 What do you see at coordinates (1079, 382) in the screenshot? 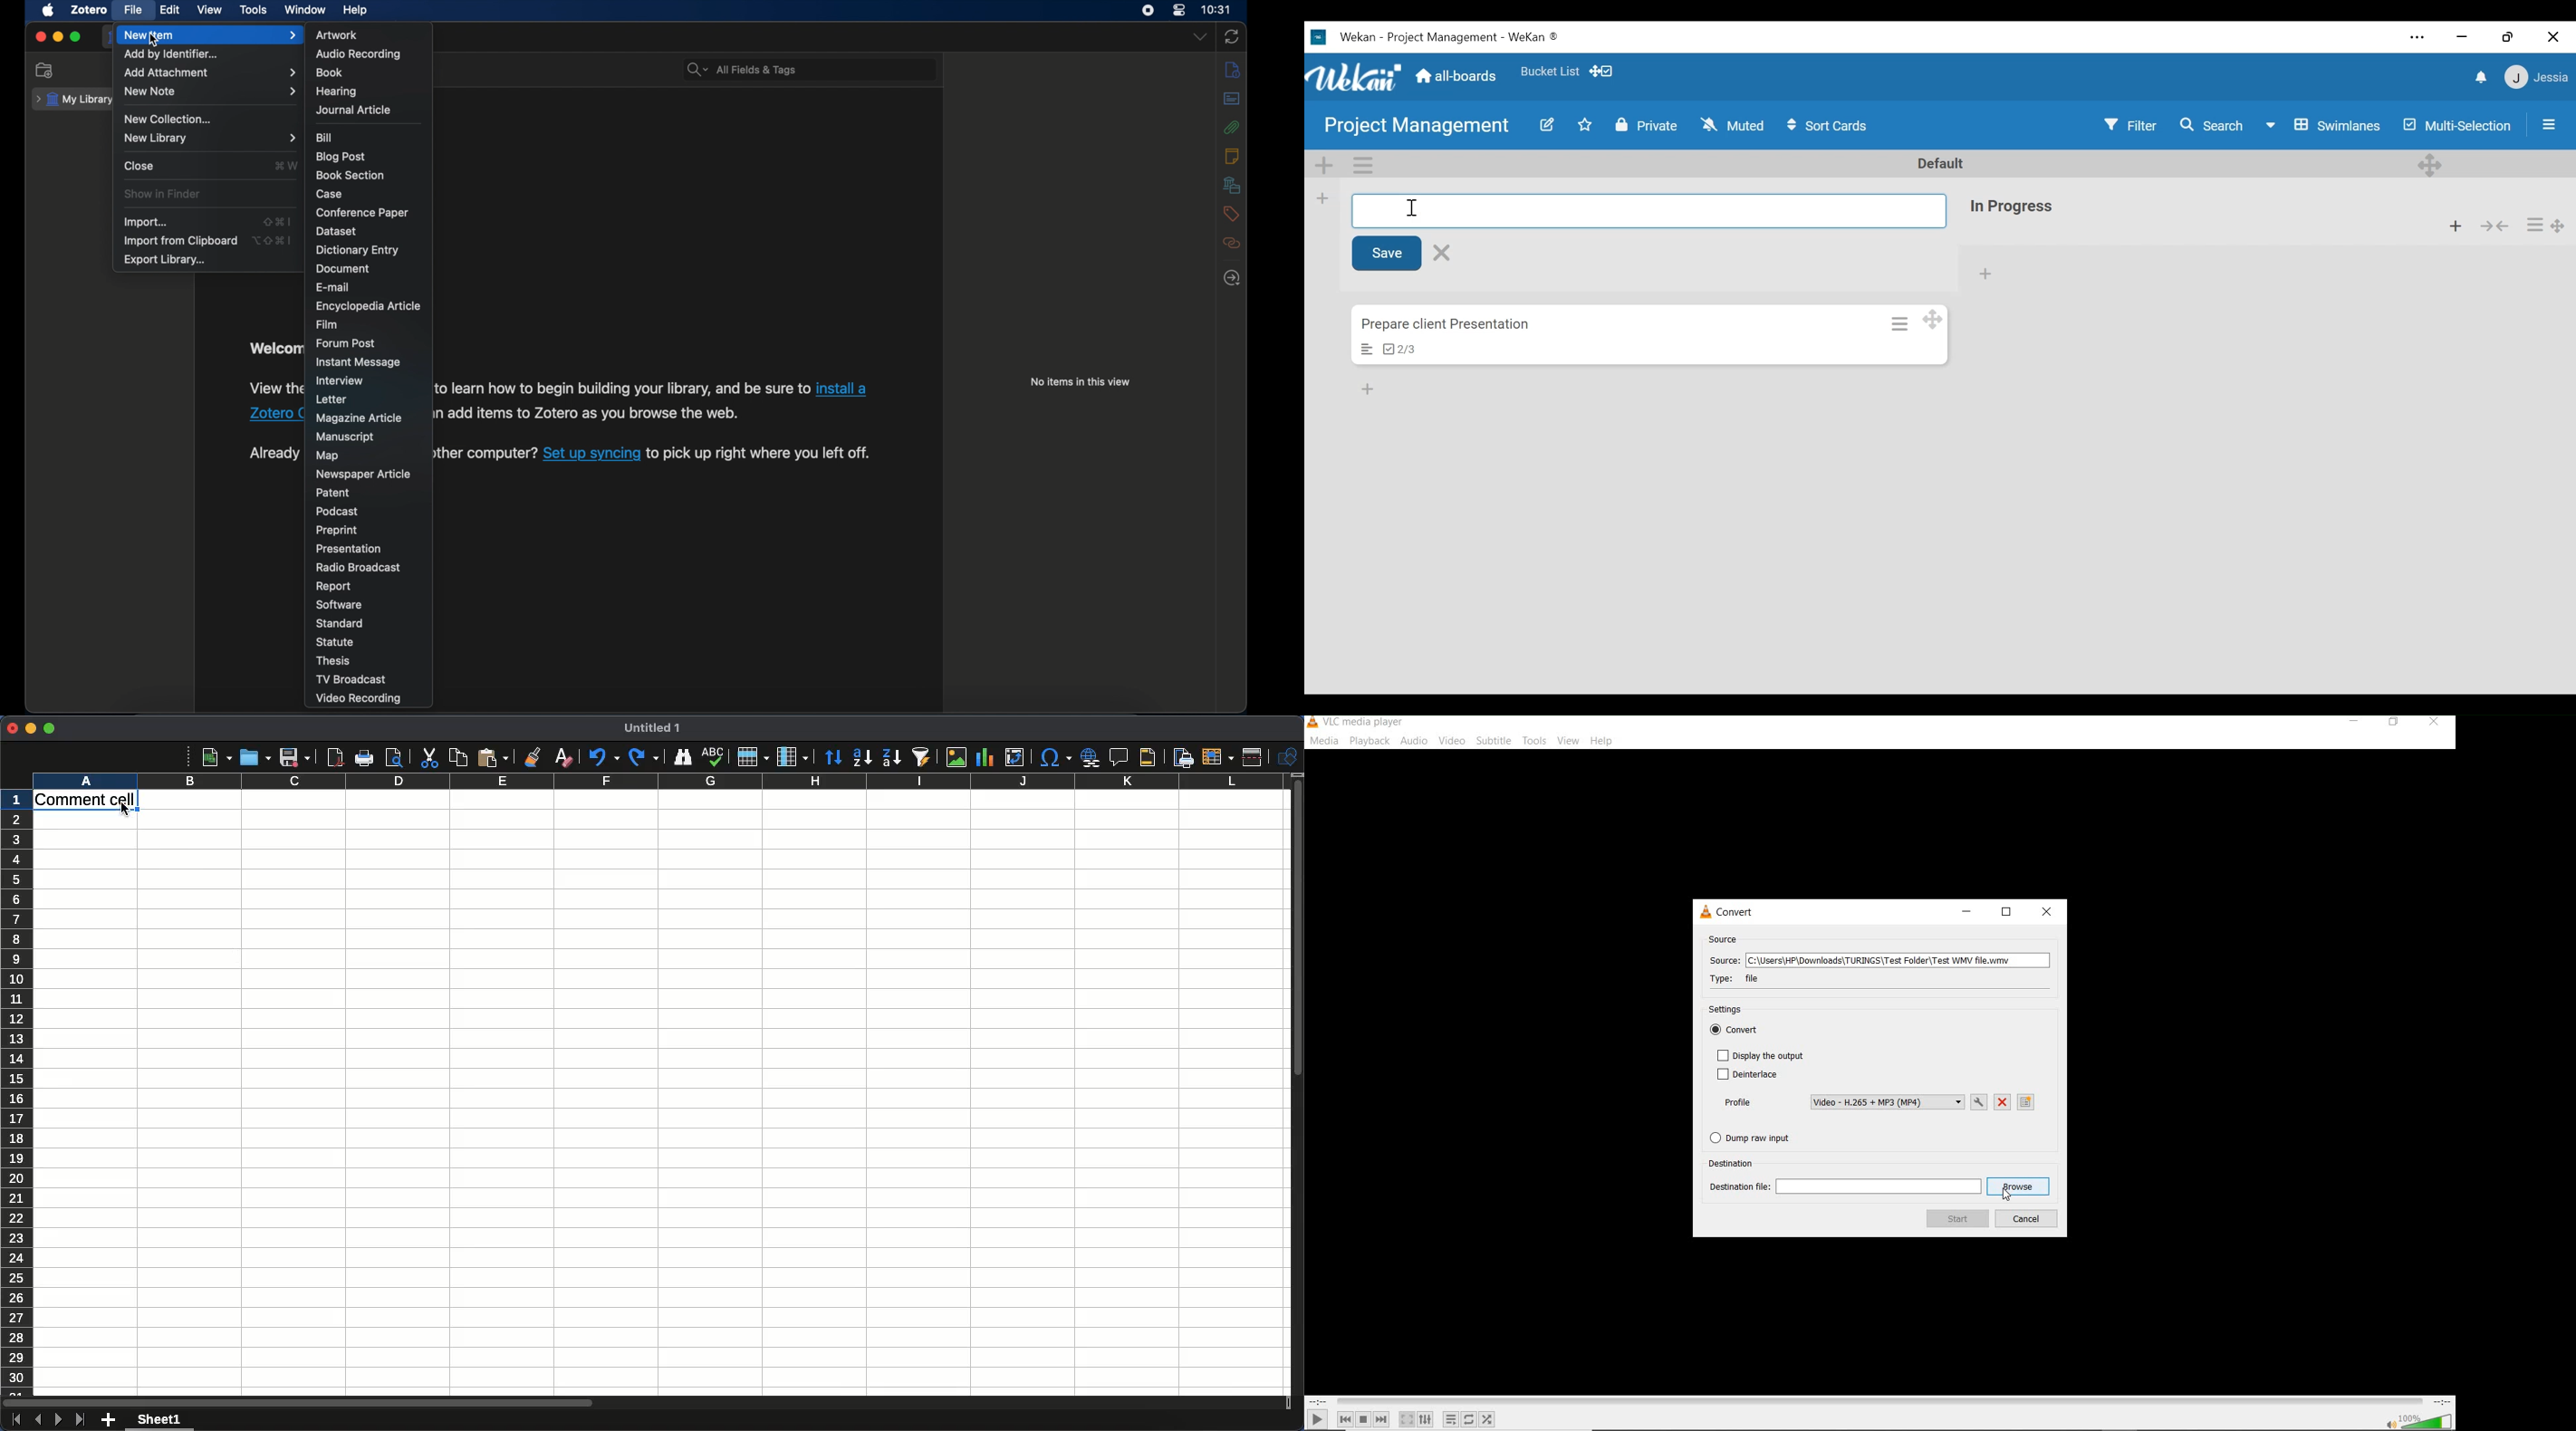
I see `no items this view` at bounding box center [1079, 382].